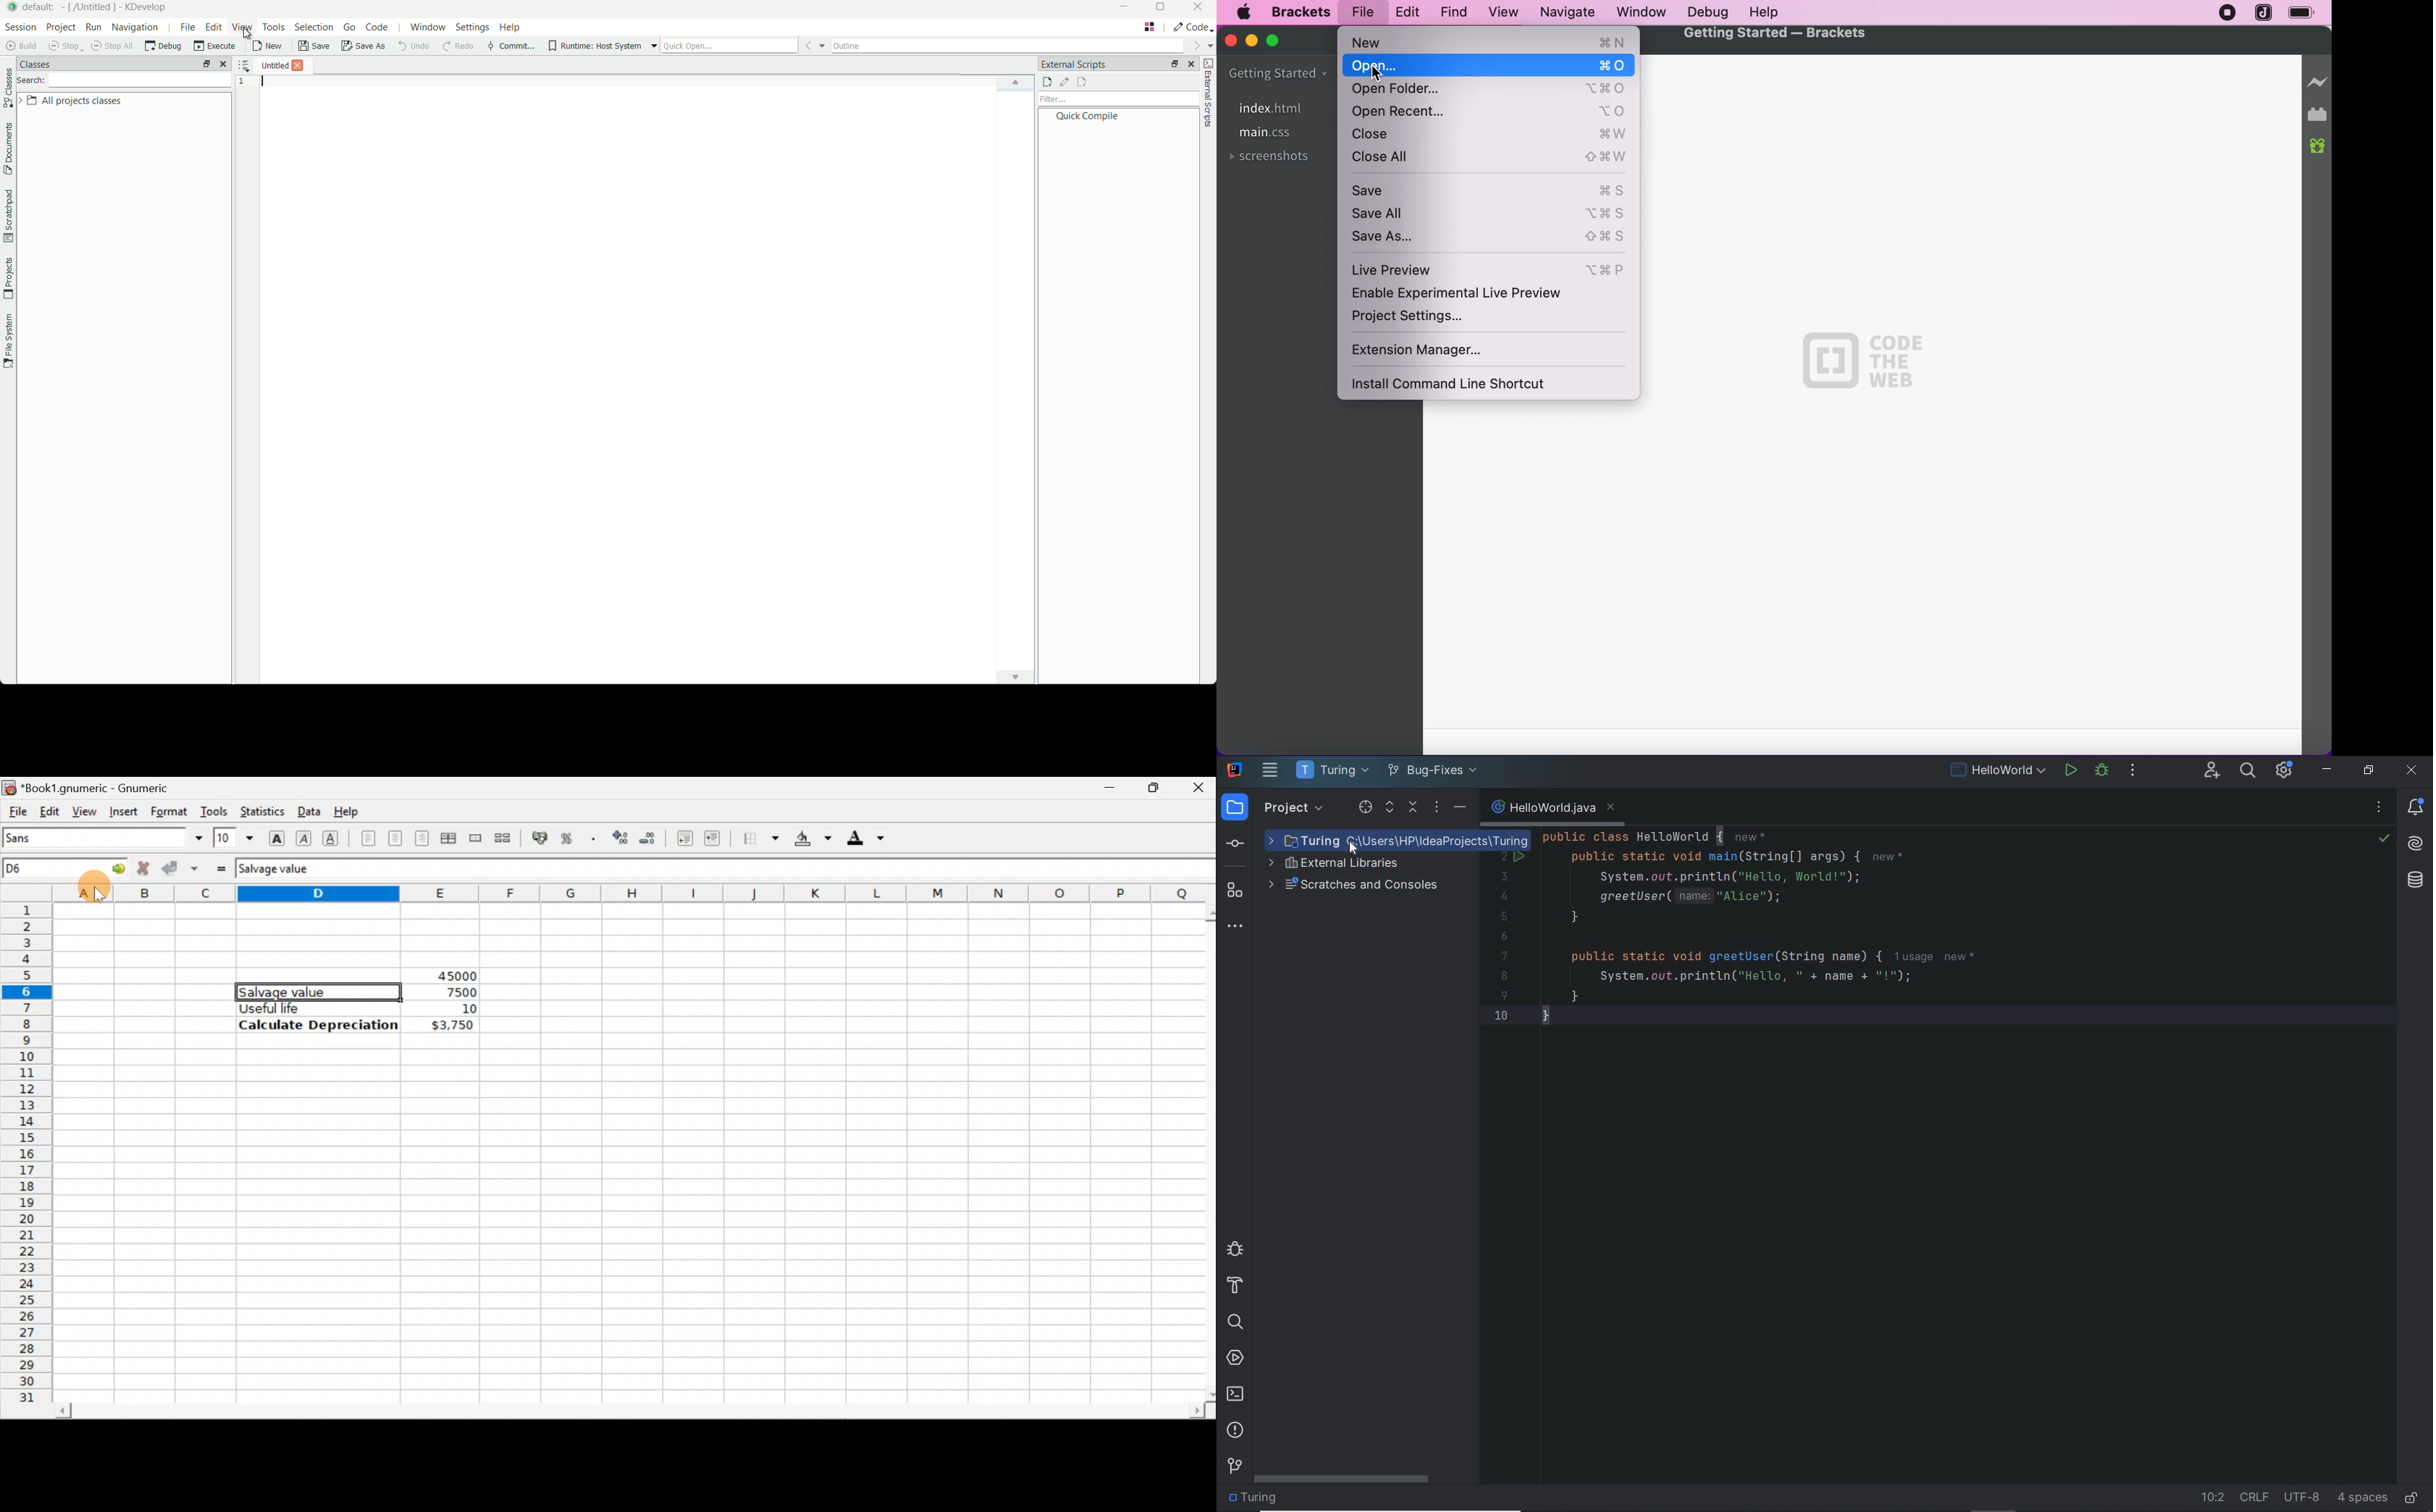 This screenshot has height=1512, width=2436. Describe the element at coordinates (1365, 809) in the screenshot. I see `select opened file` at that location.